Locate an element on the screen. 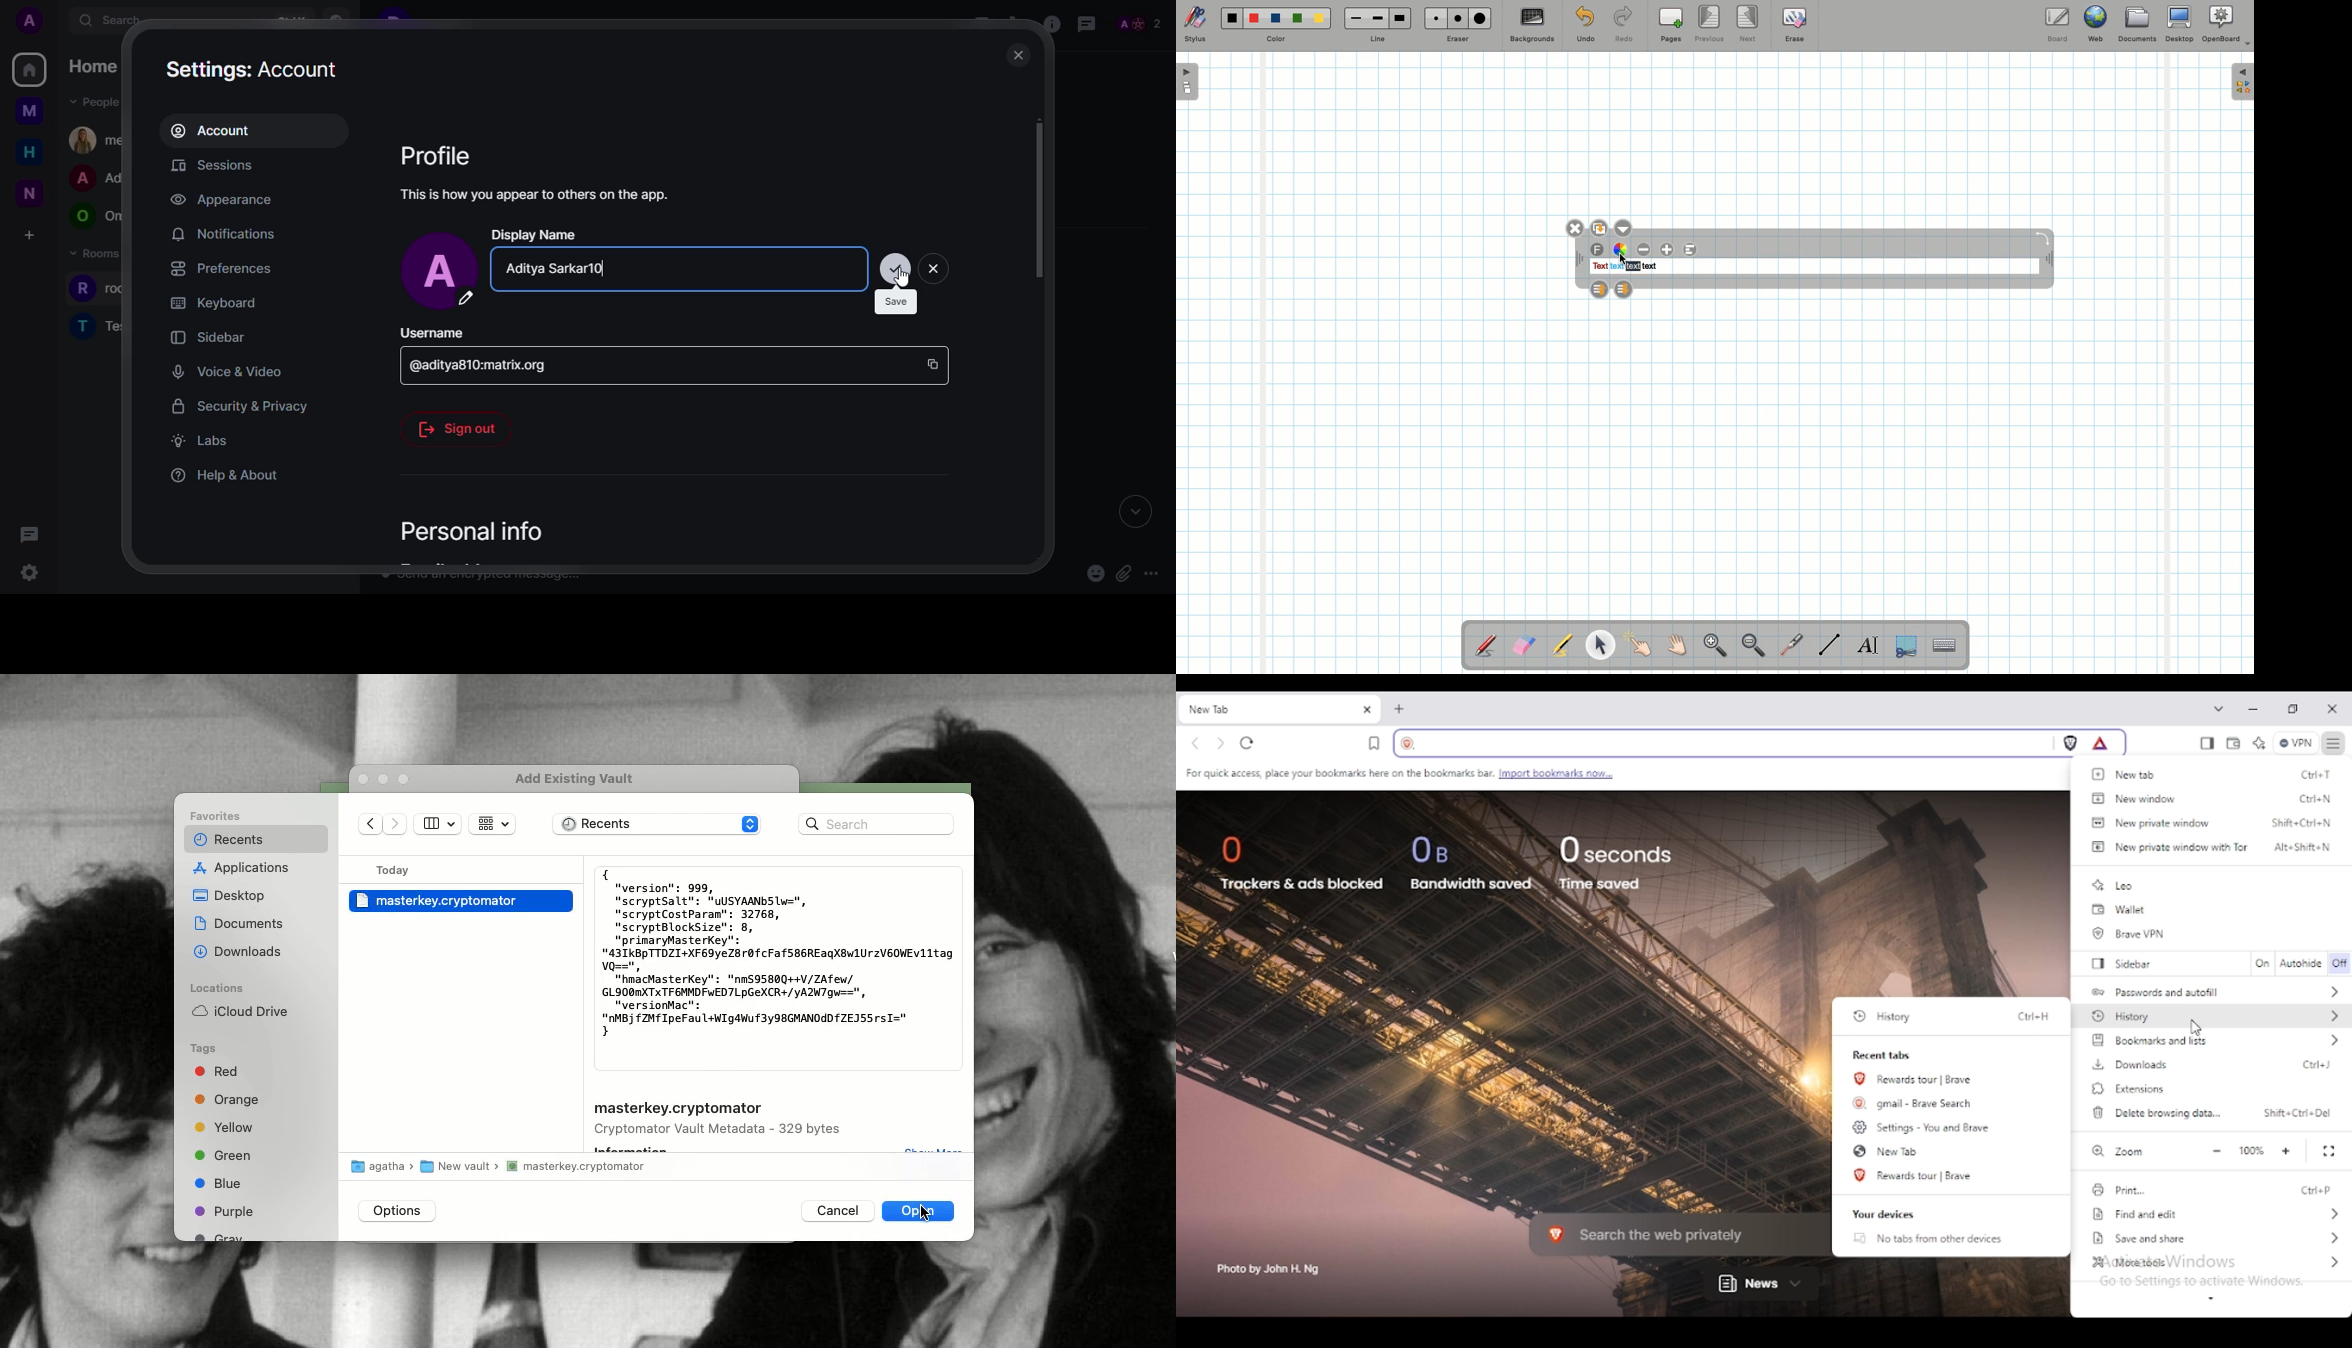 The height and width of the screenshot is (1372, 2352). Rotate is located at coordinates (2042, 237).